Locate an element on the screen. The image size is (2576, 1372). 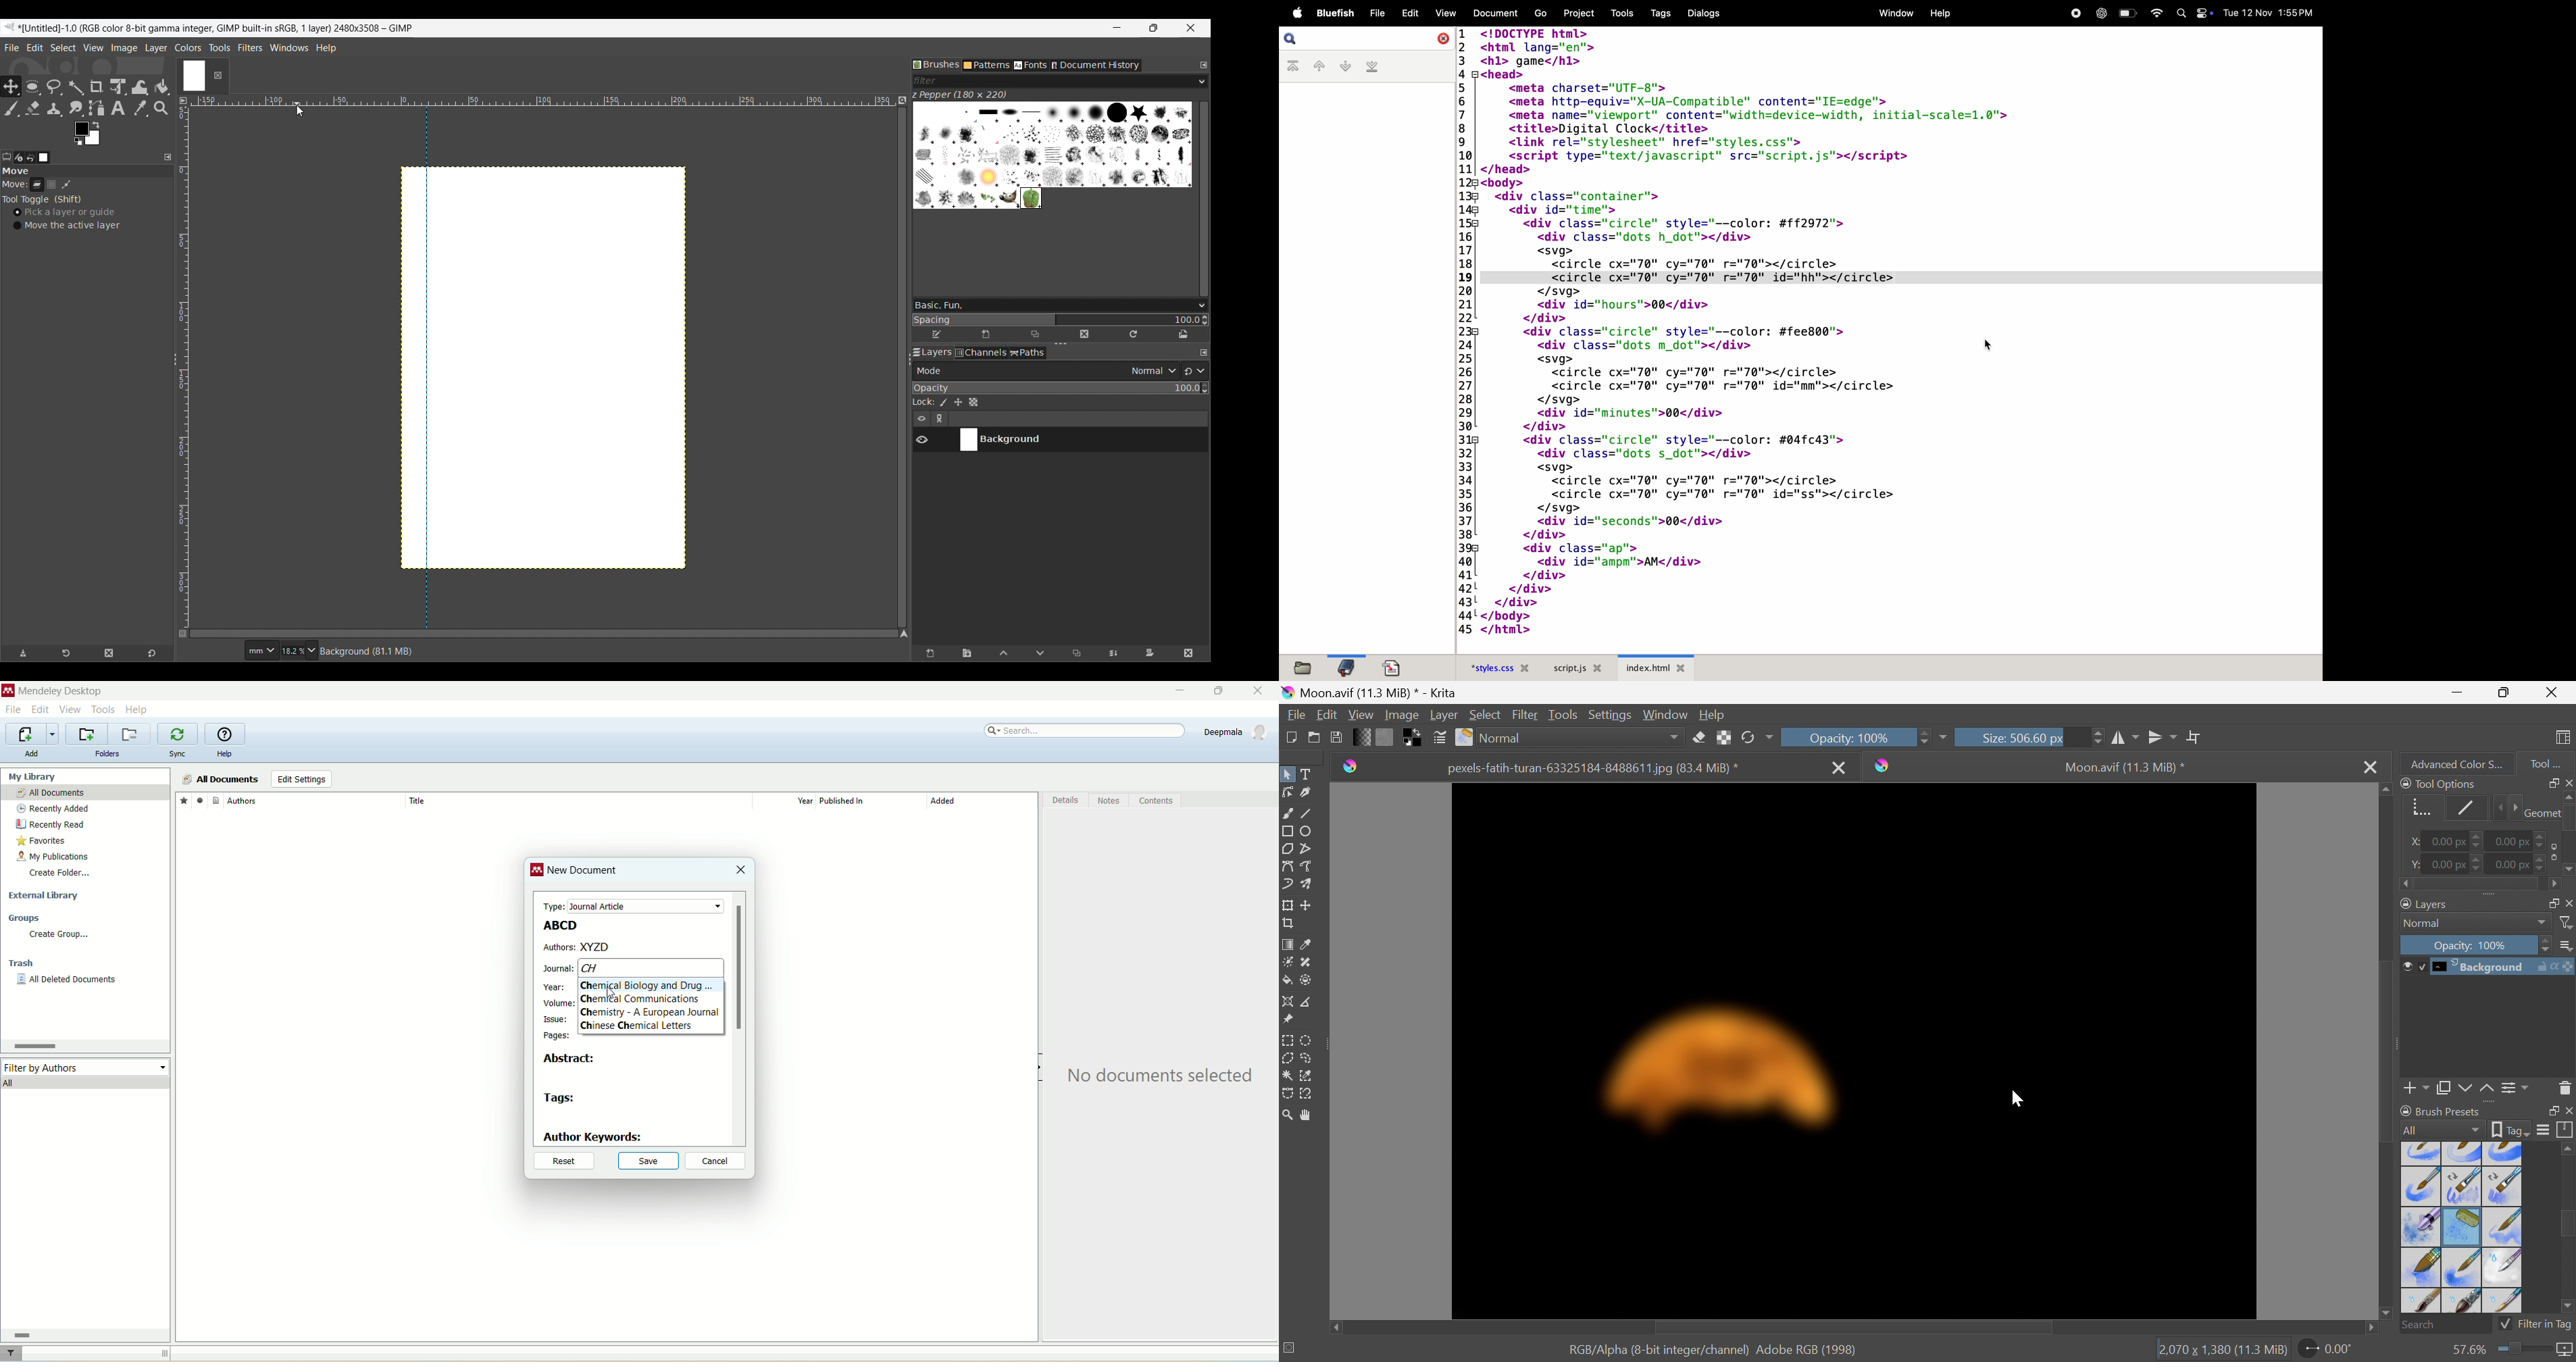
edit settings is located at coordinates (301, 780).